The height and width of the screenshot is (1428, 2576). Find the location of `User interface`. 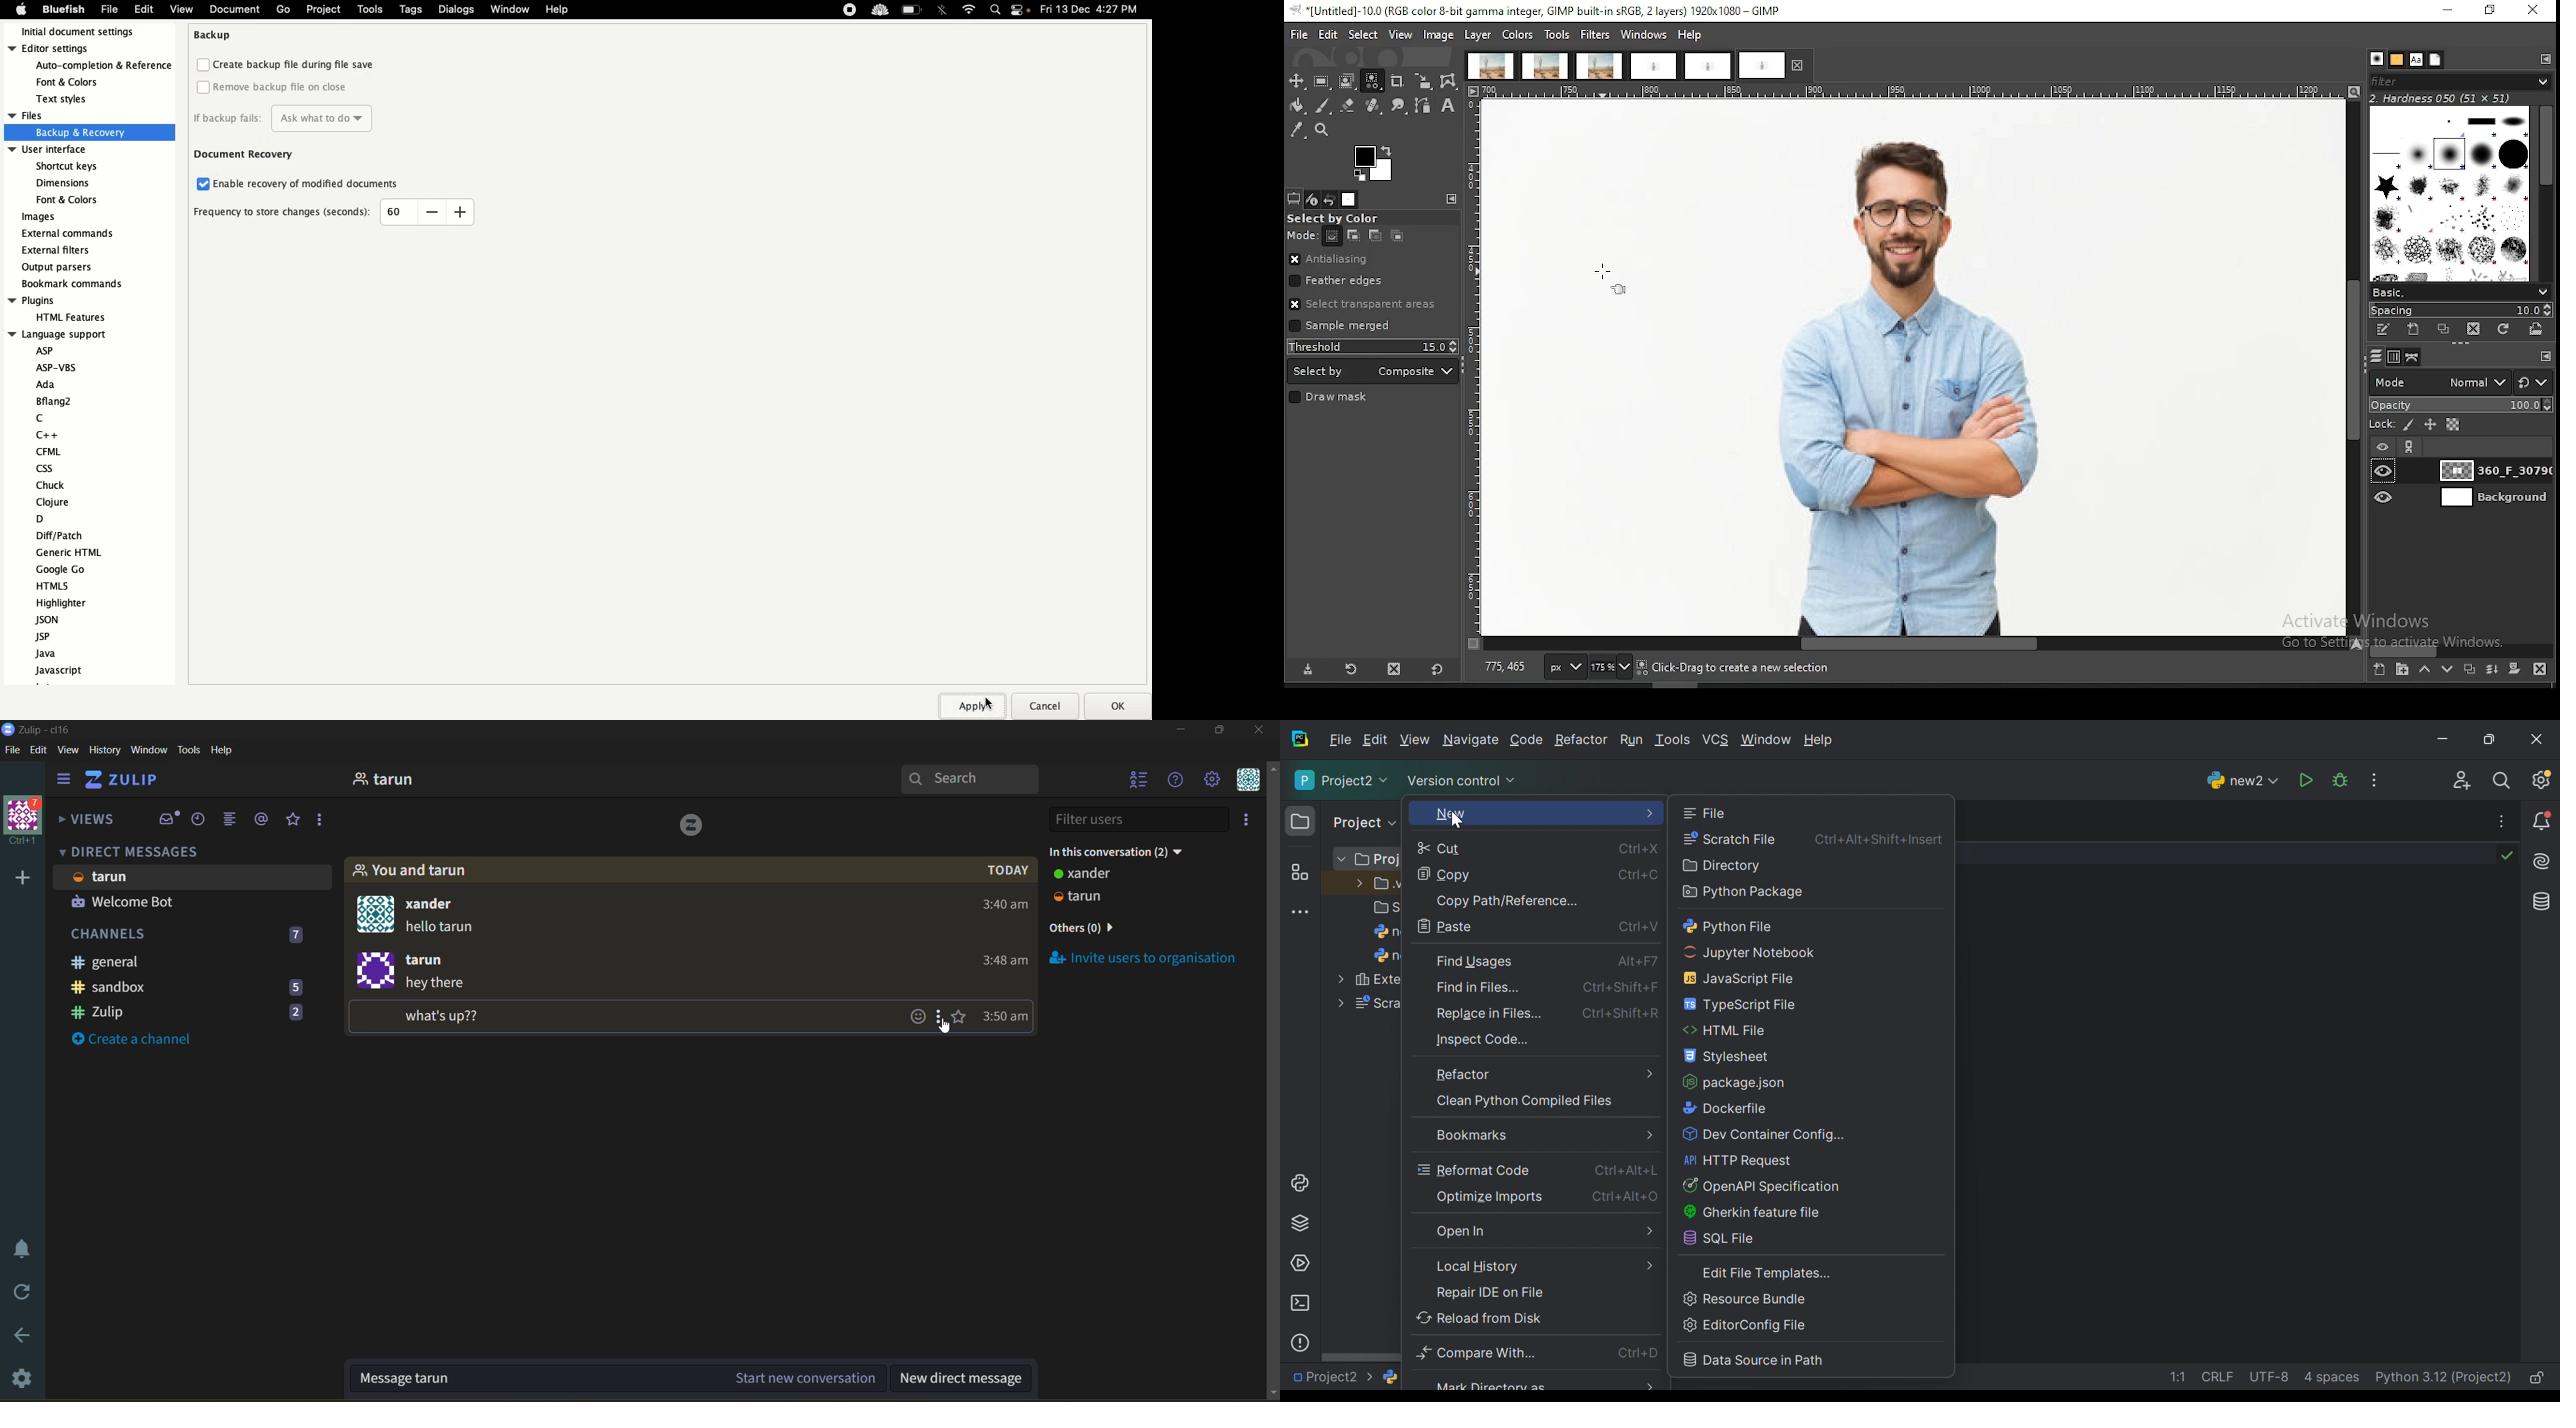

User interface is located at coordinates (66, 175).